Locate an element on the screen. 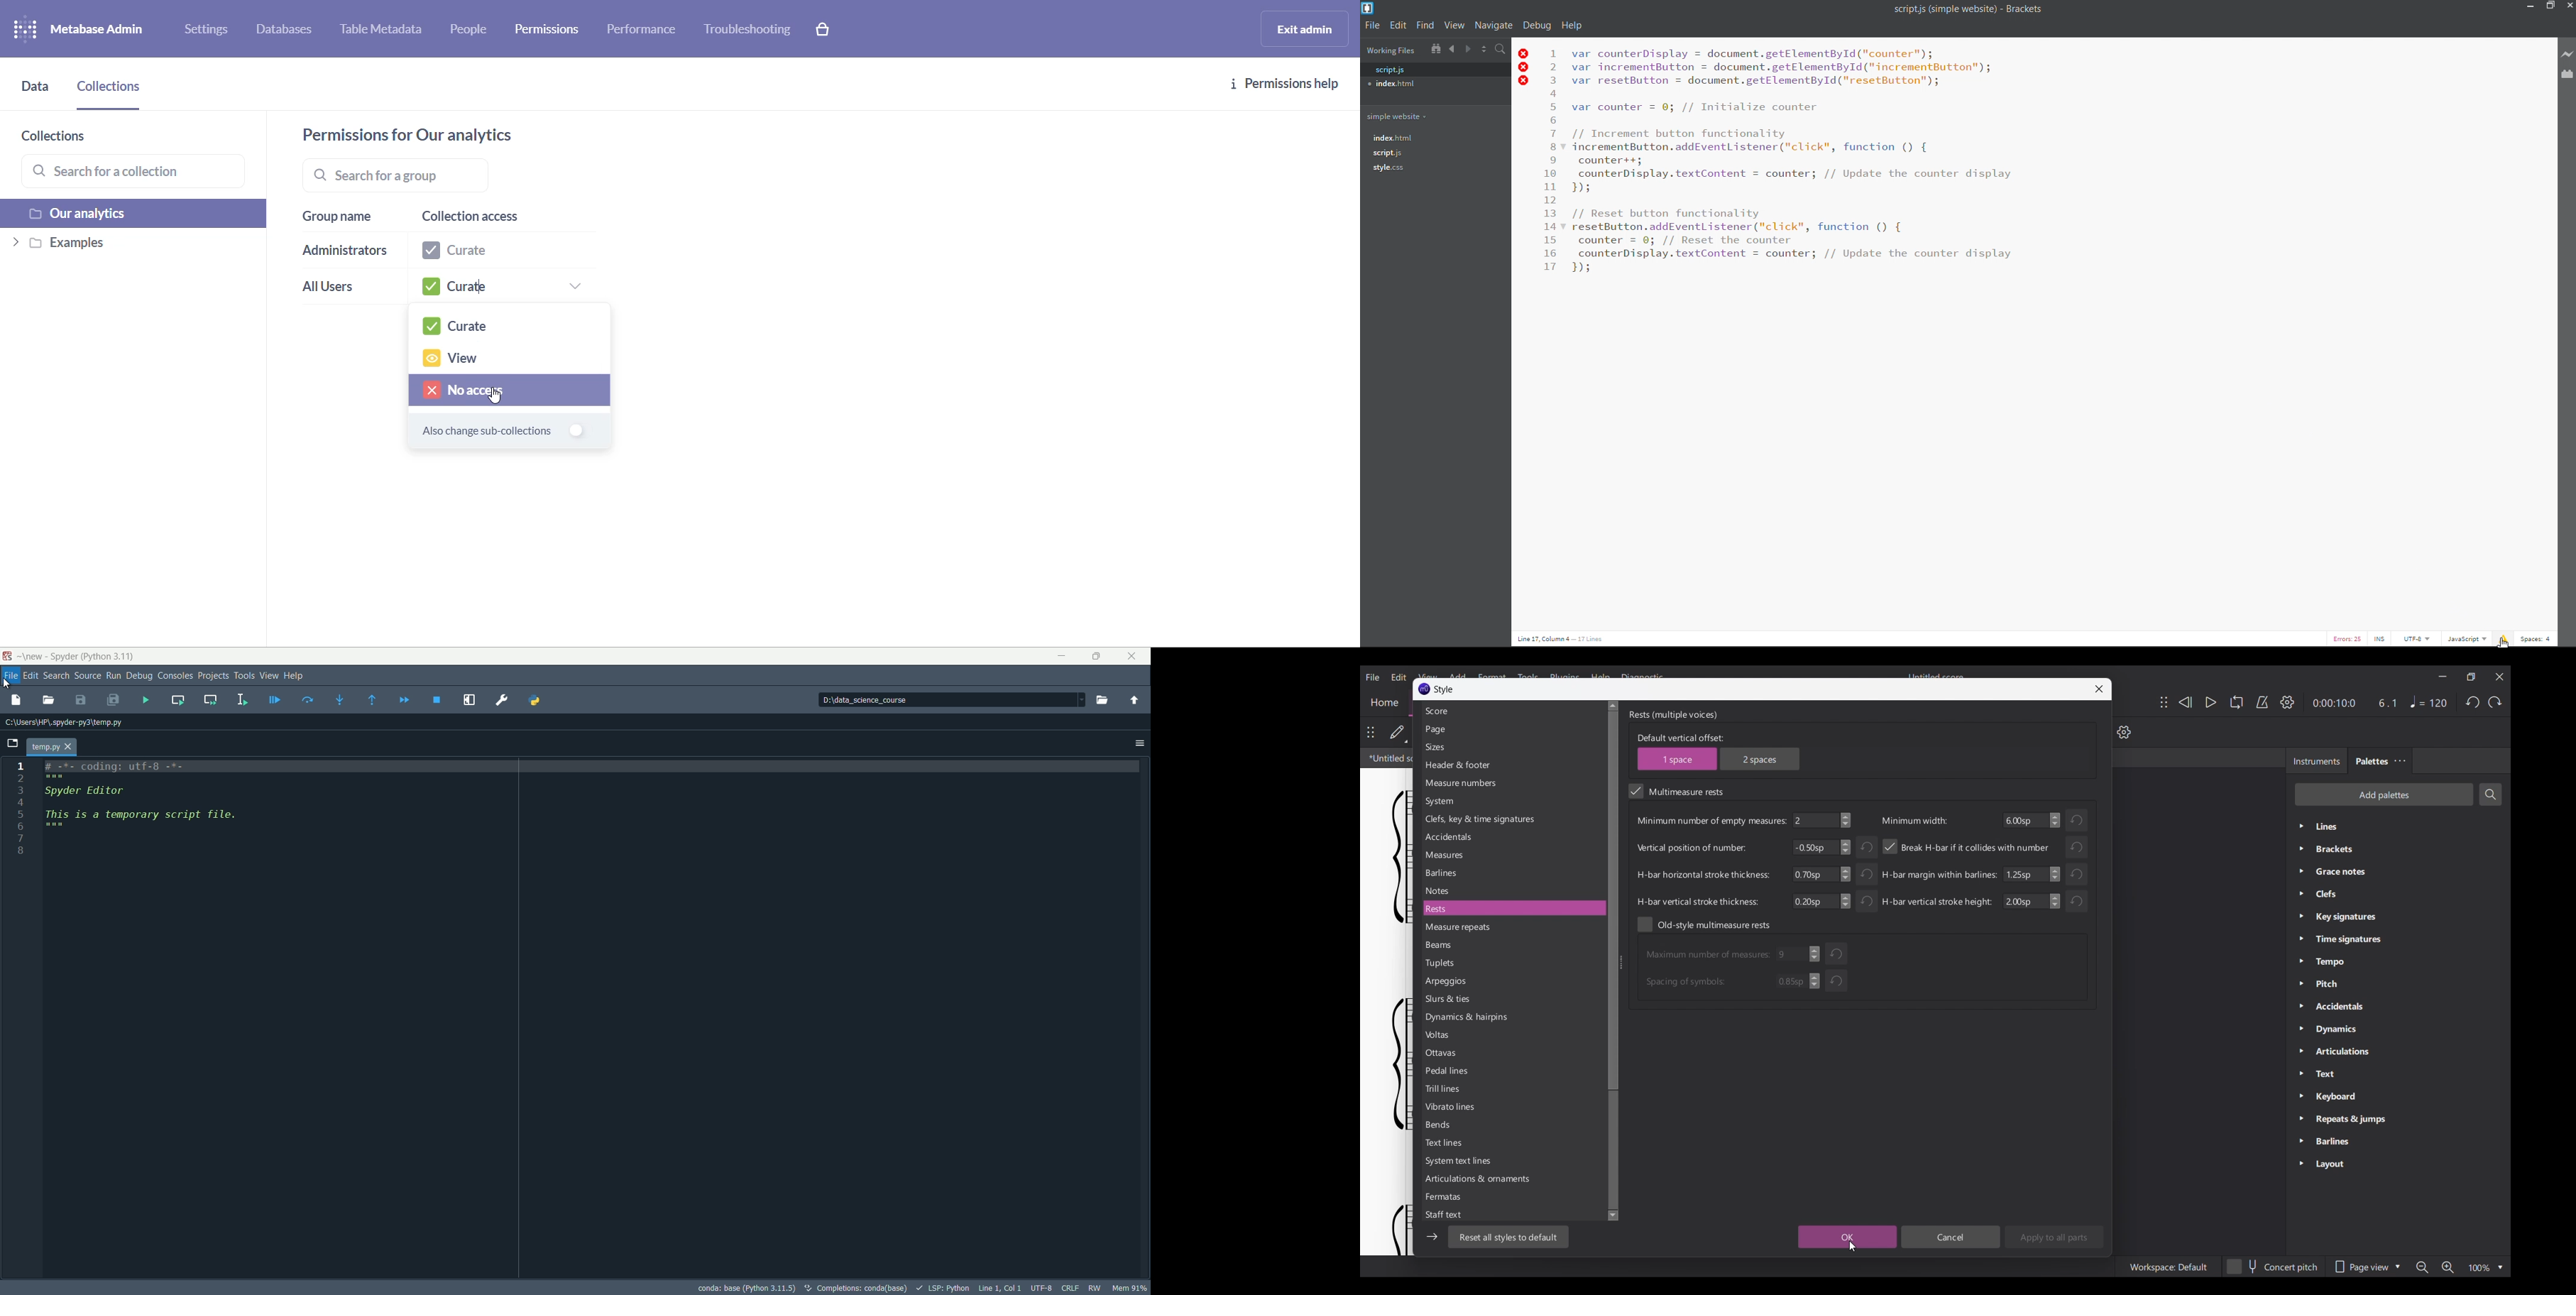 The image size is (2576, 1316). 1 space vertical offset is located at coordinates (1678, 758).